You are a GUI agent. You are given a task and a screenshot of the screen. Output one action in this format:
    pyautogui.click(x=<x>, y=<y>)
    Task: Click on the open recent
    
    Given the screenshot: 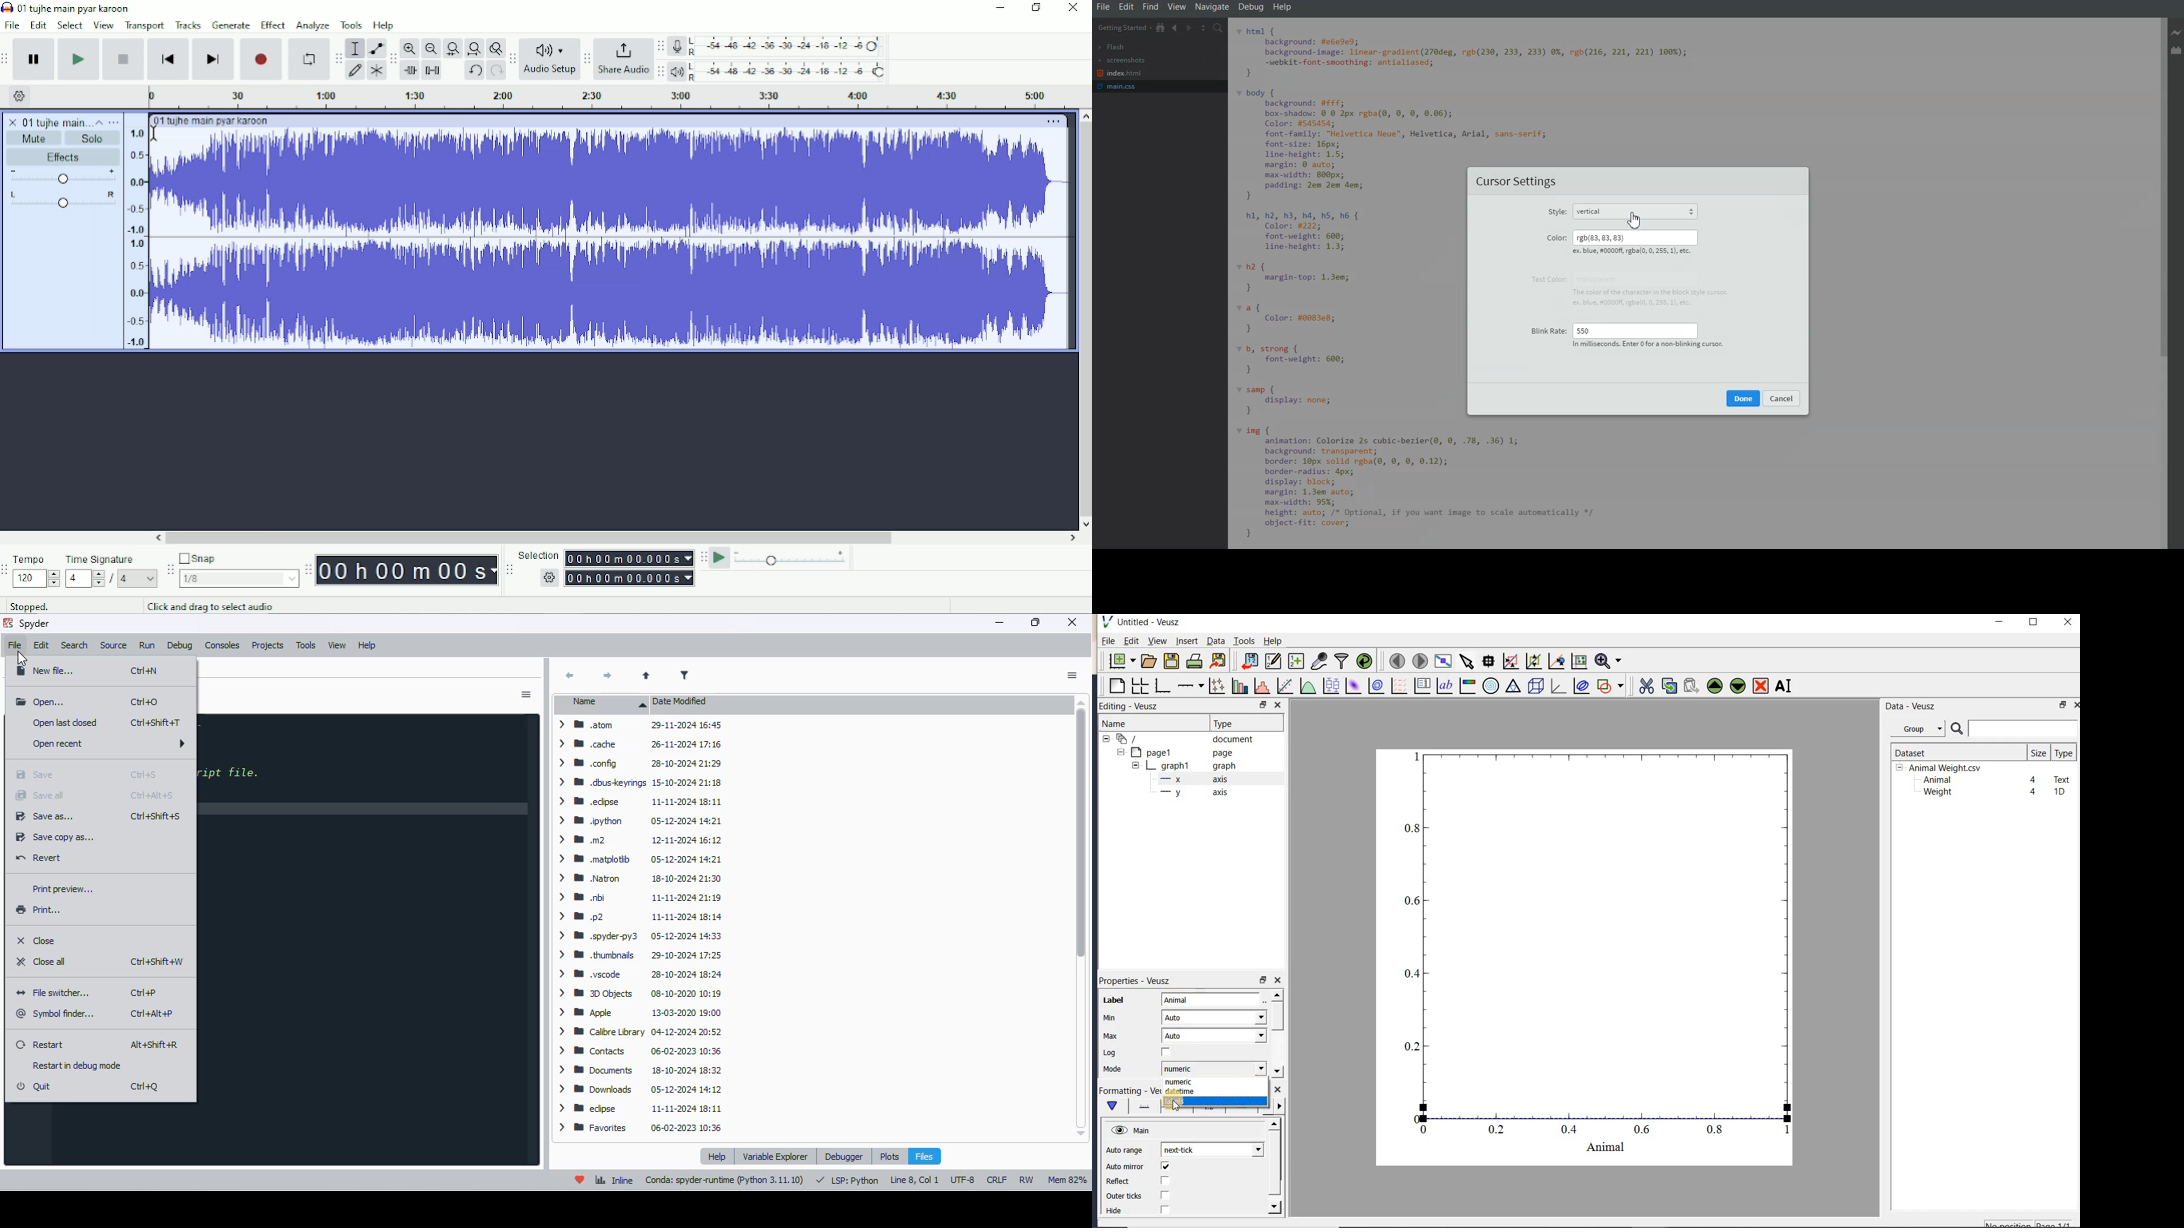 What is the action you would take?
    pyautogui.click(x=108, y=744)
    